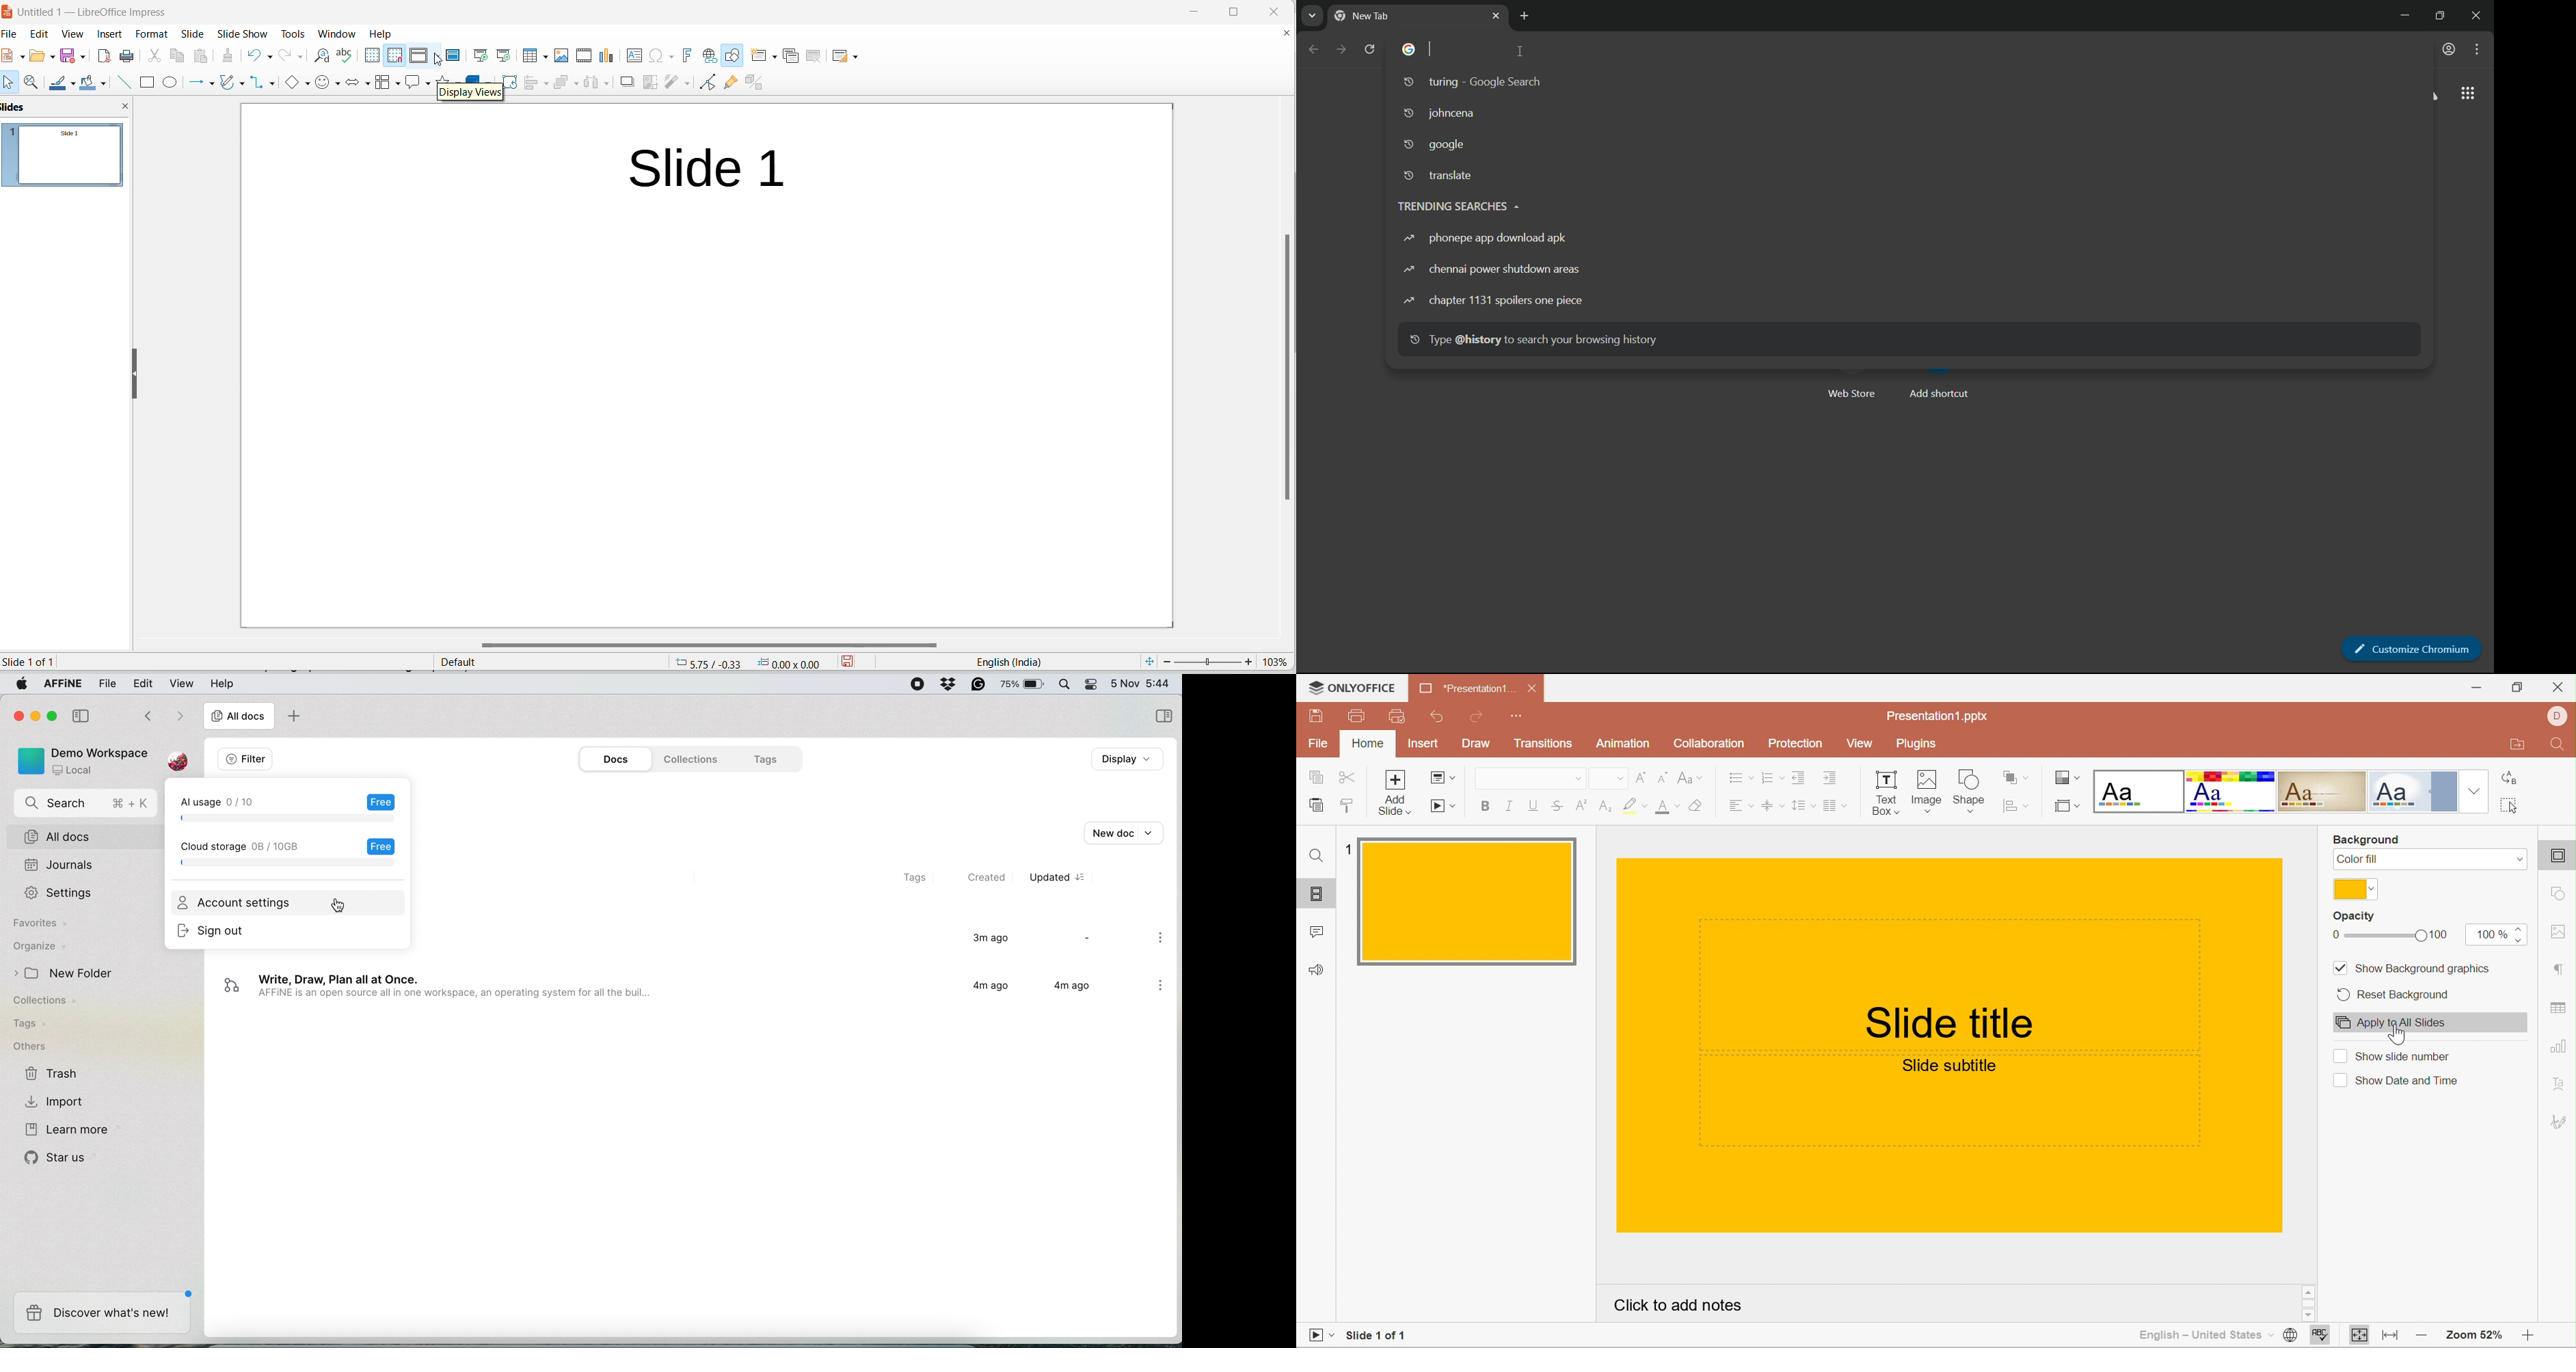 The height and width of the screenshot is (1372, 2576). Describe the element at coordinates (1661, 777) in the screenshot. I see `Decrement font size` at that location.